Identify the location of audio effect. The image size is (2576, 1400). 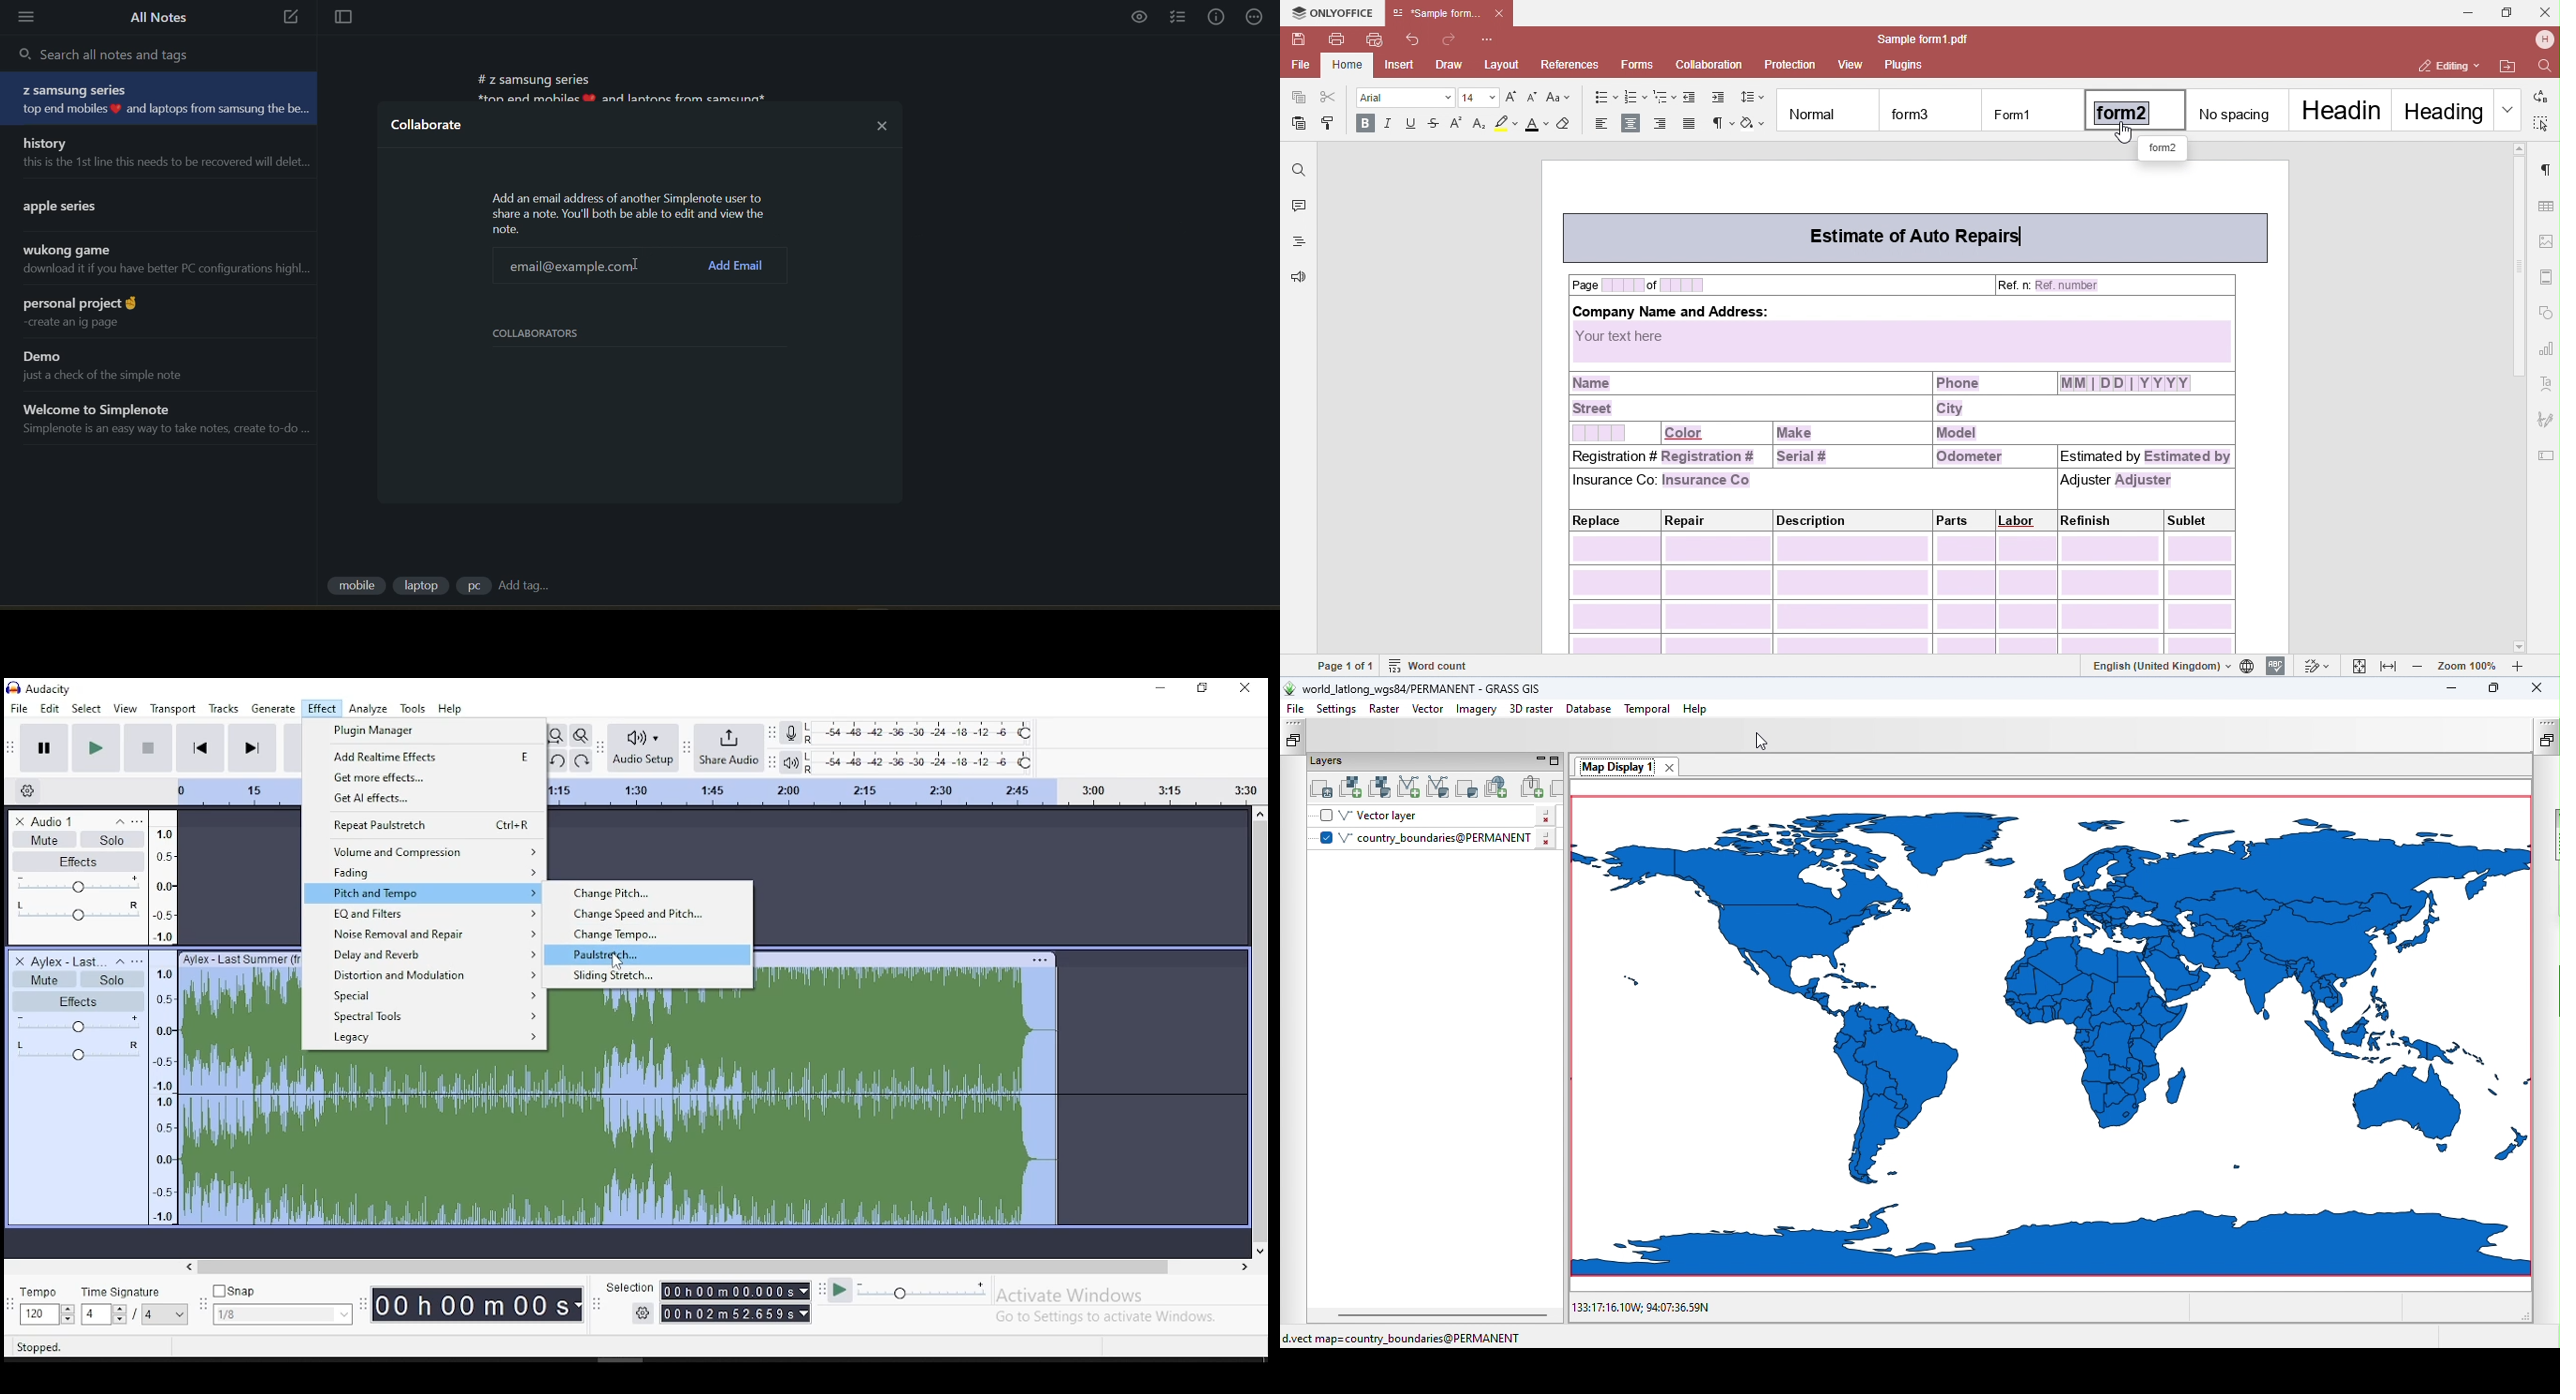
(79, 1057).